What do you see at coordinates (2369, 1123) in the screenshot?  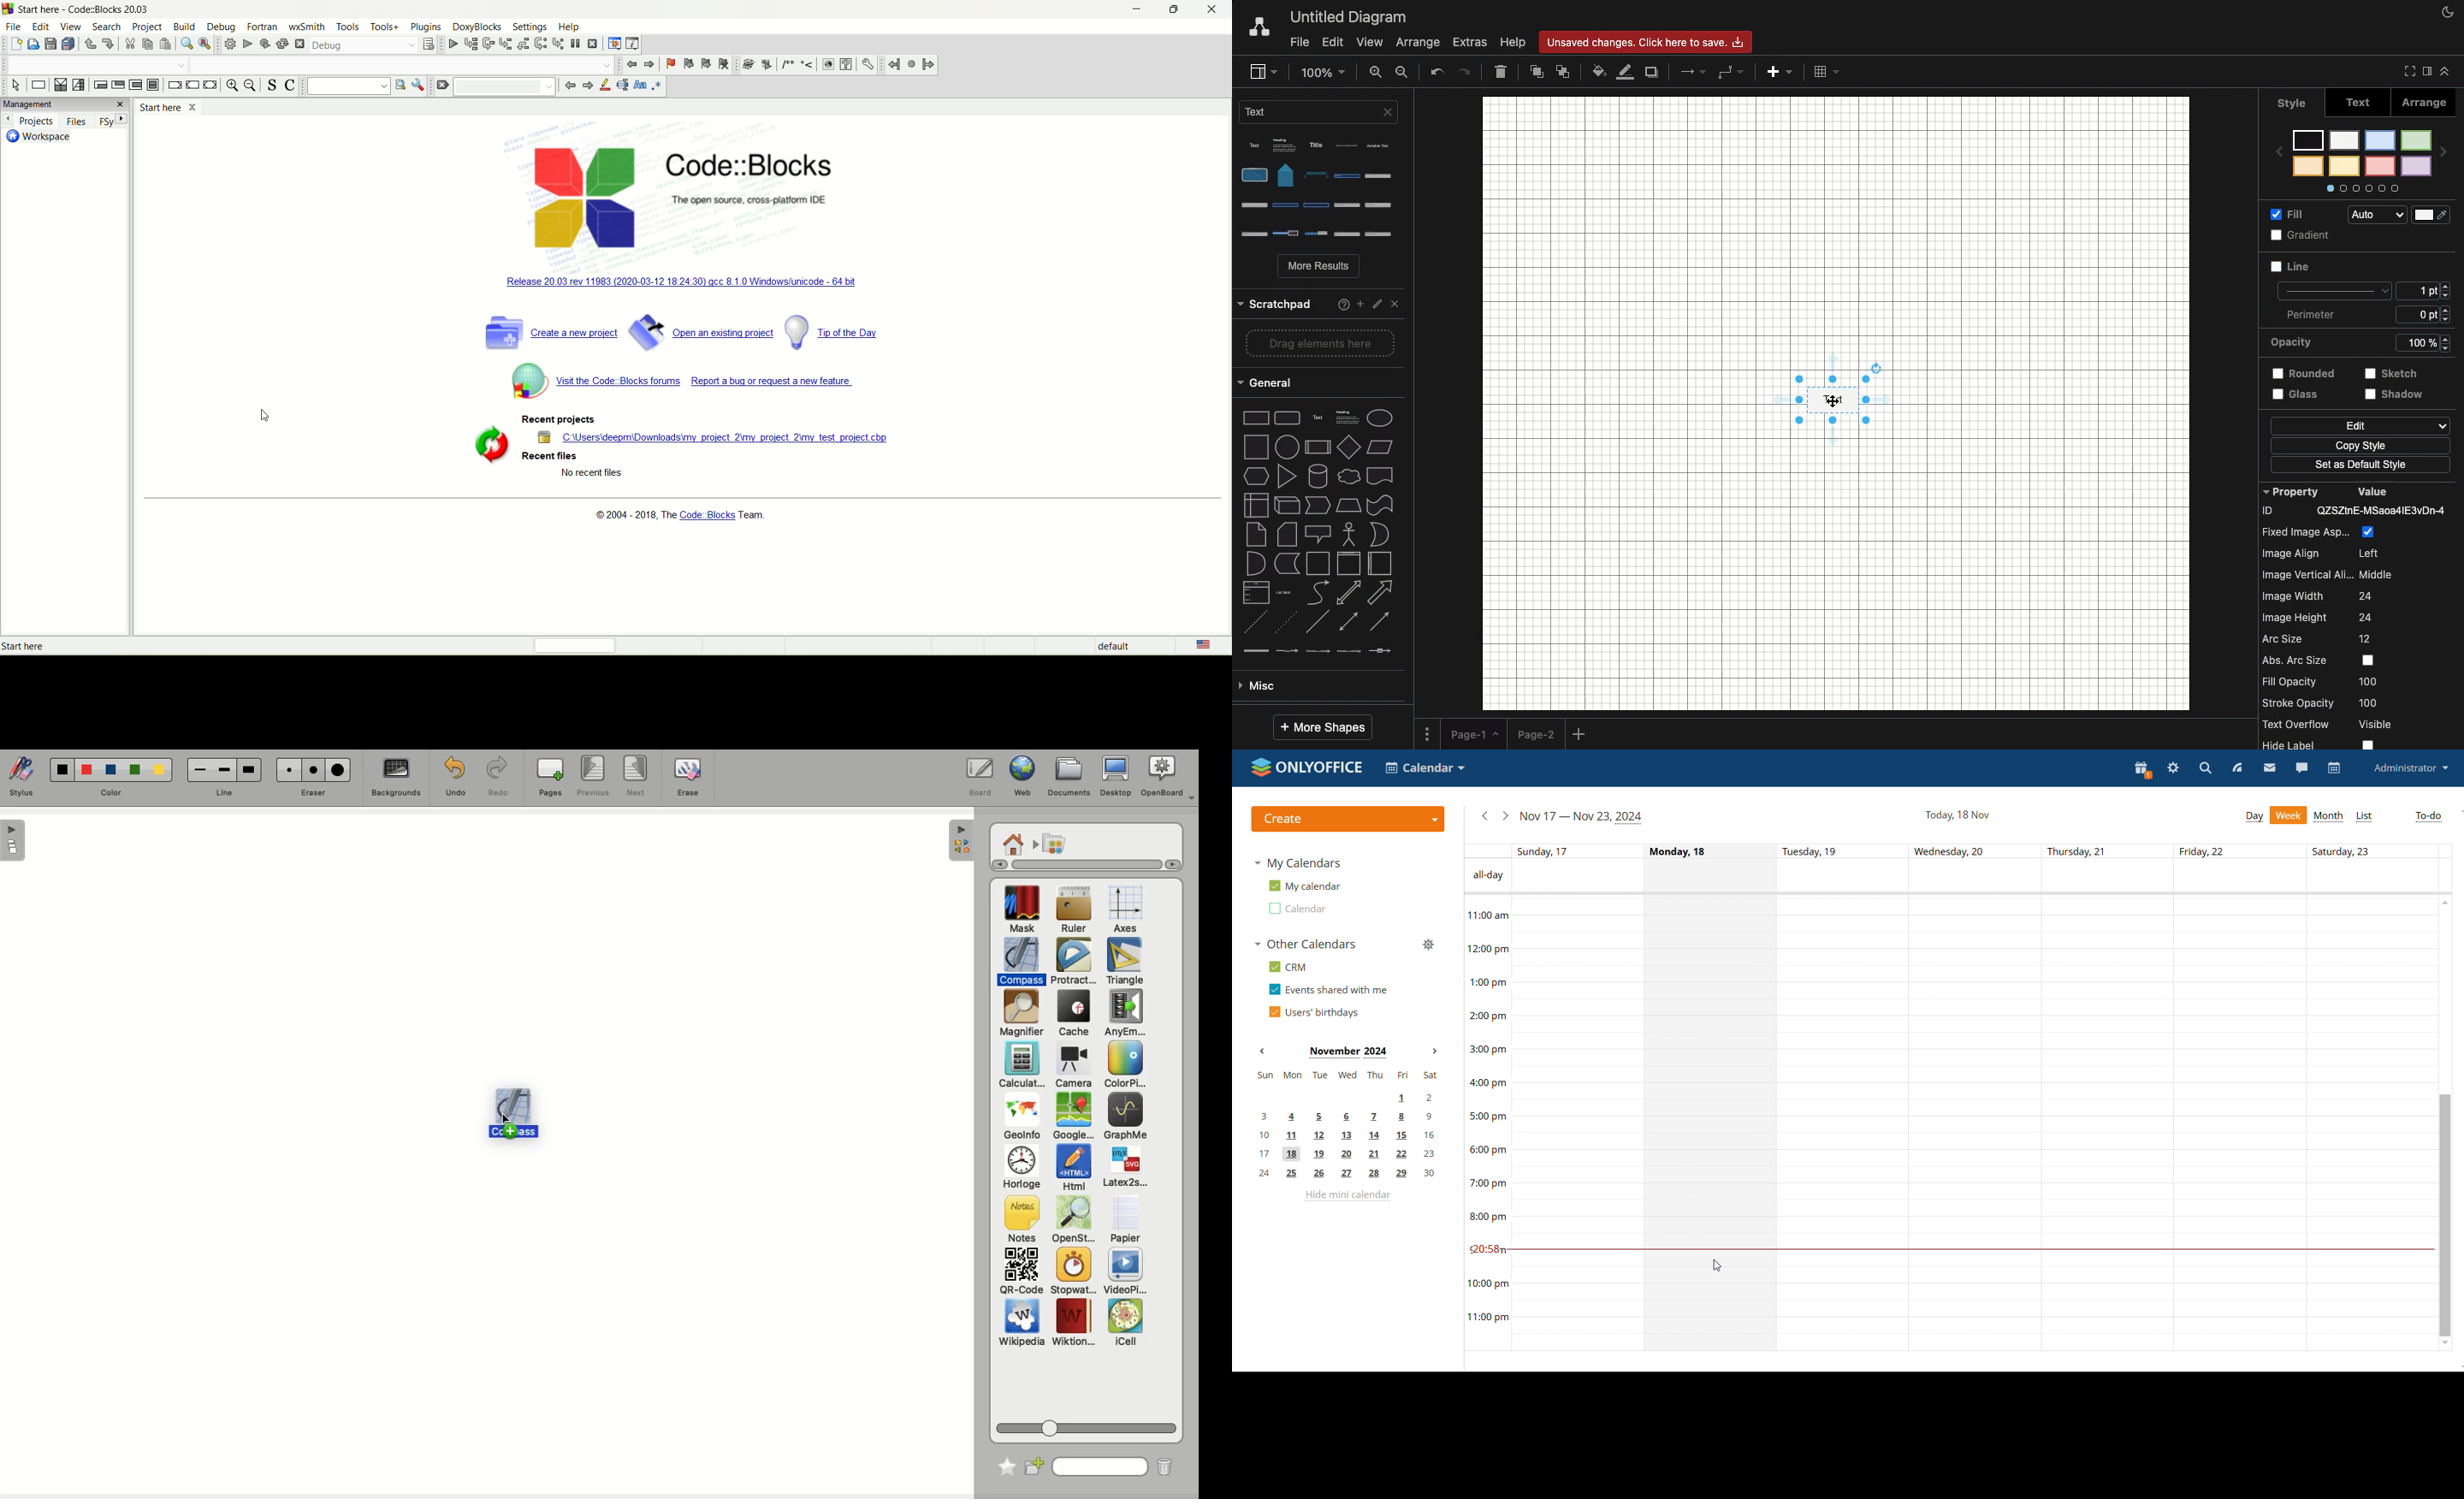 I see `Saturday` at bounding box center [2369, 1123].